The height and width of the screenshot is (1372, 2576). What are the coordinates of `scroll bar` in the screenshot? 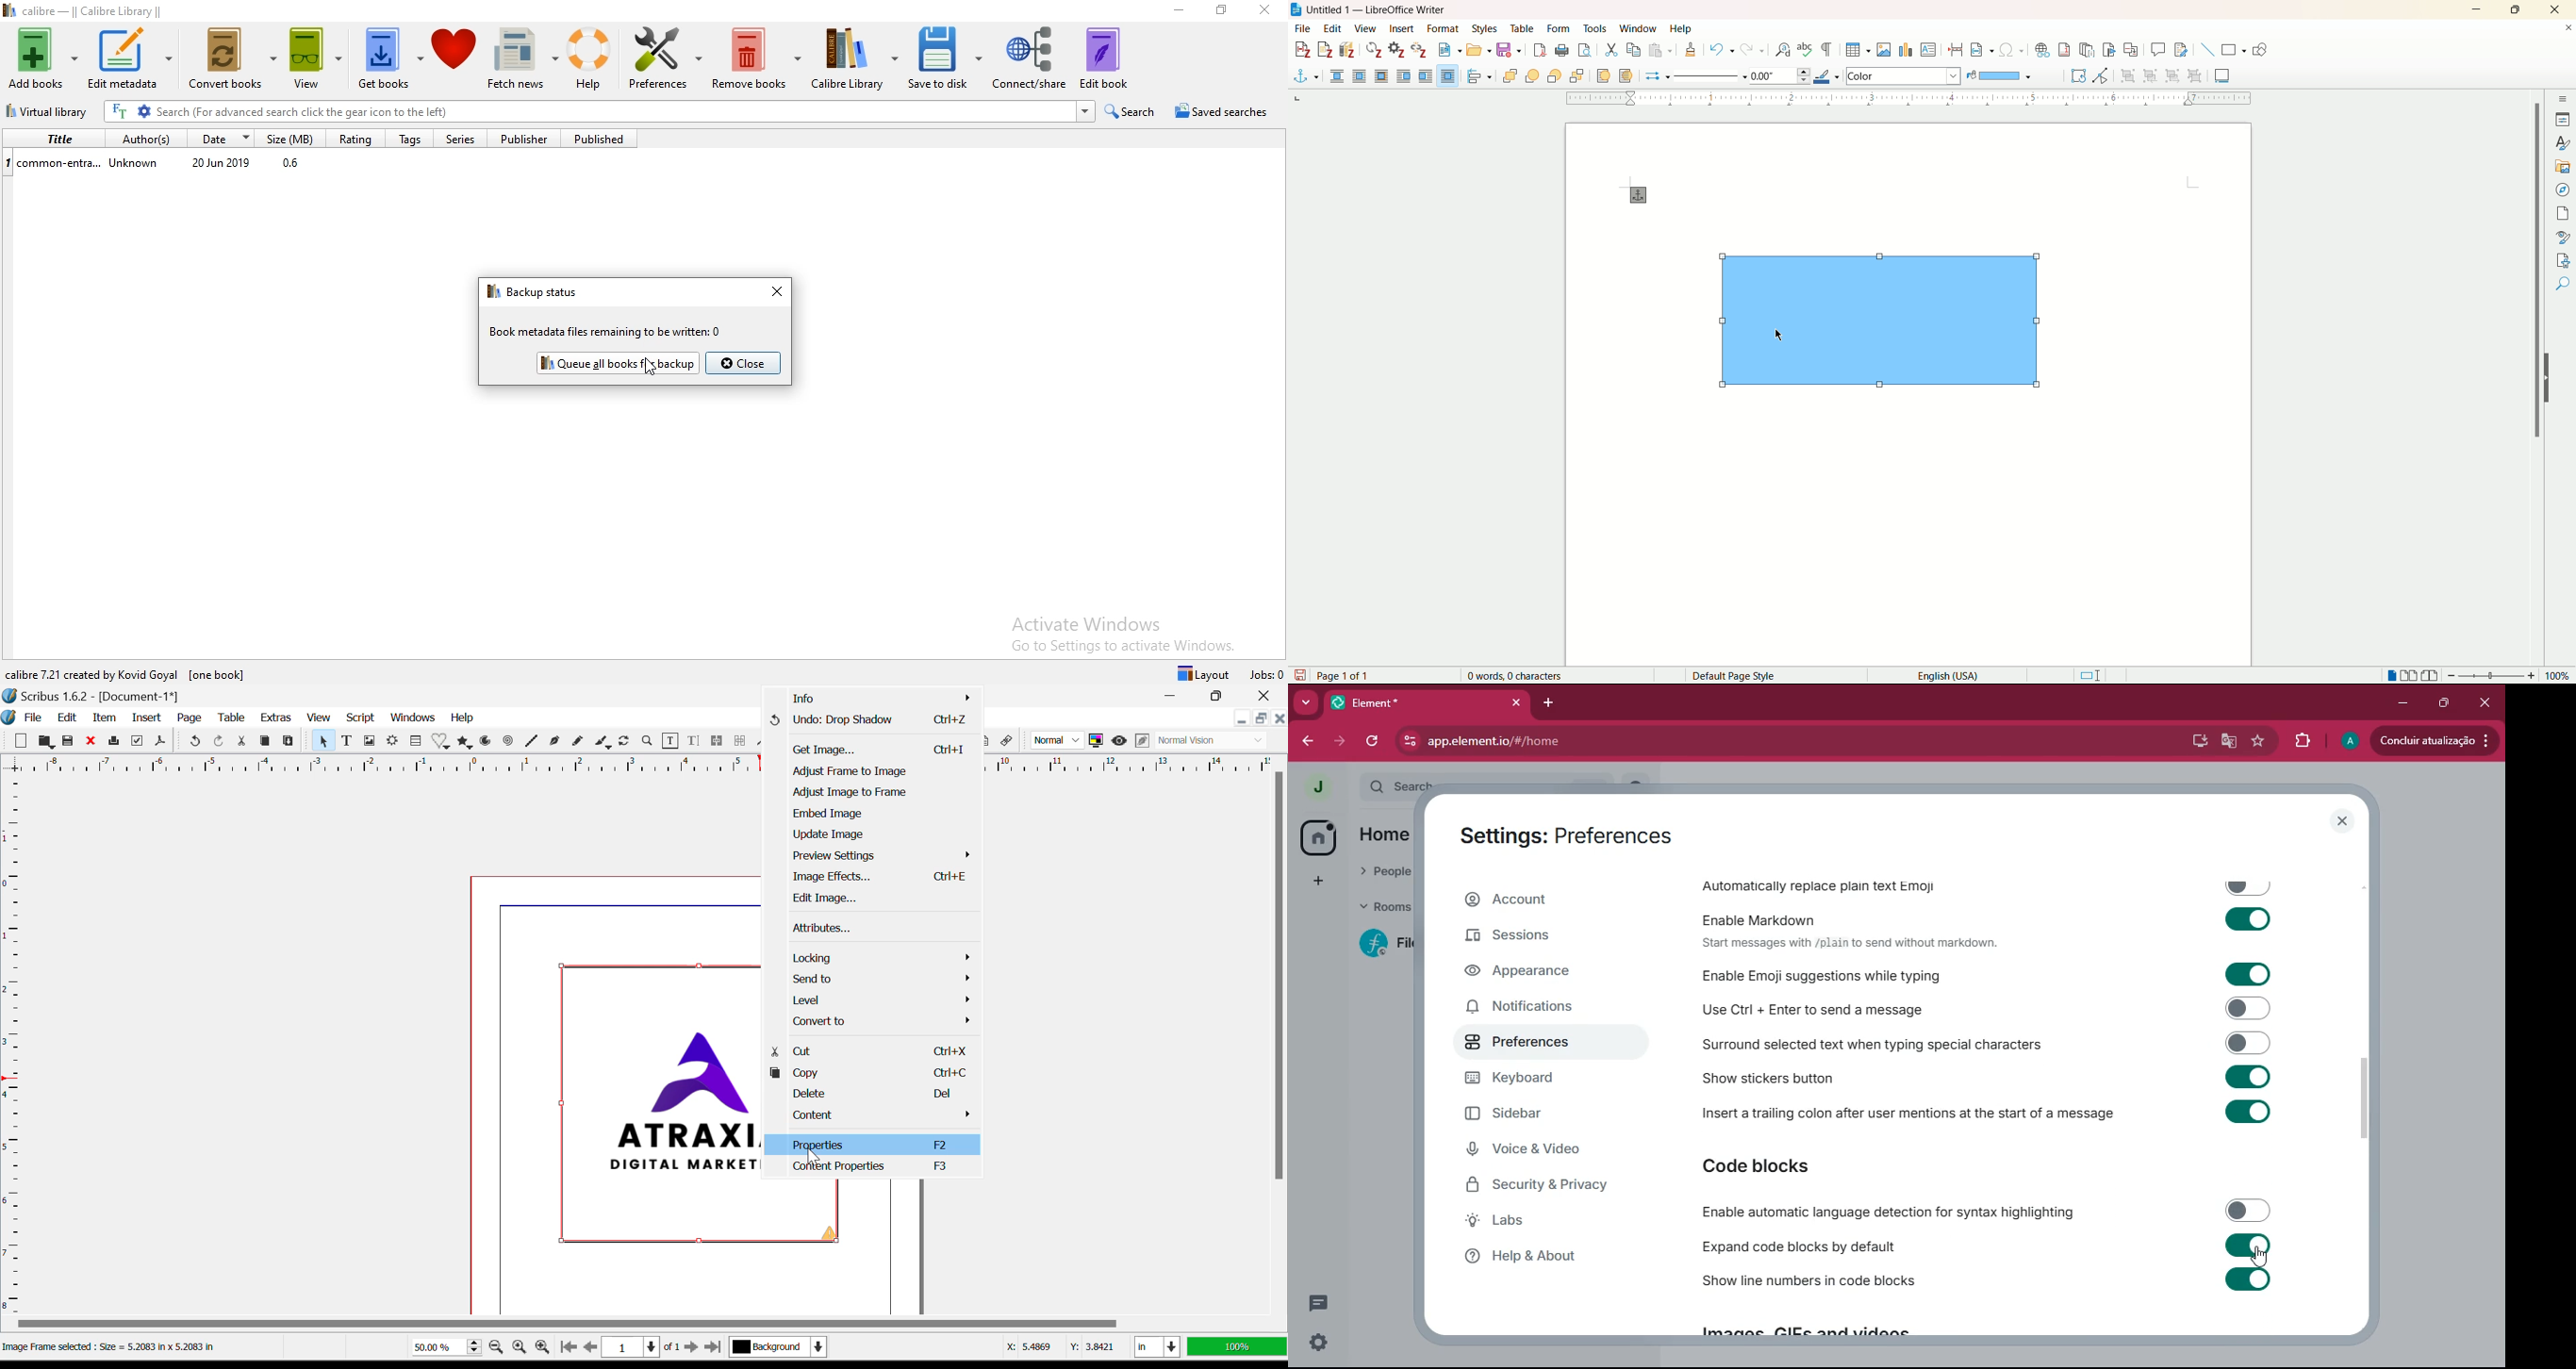 It's located at (2375, 1098).